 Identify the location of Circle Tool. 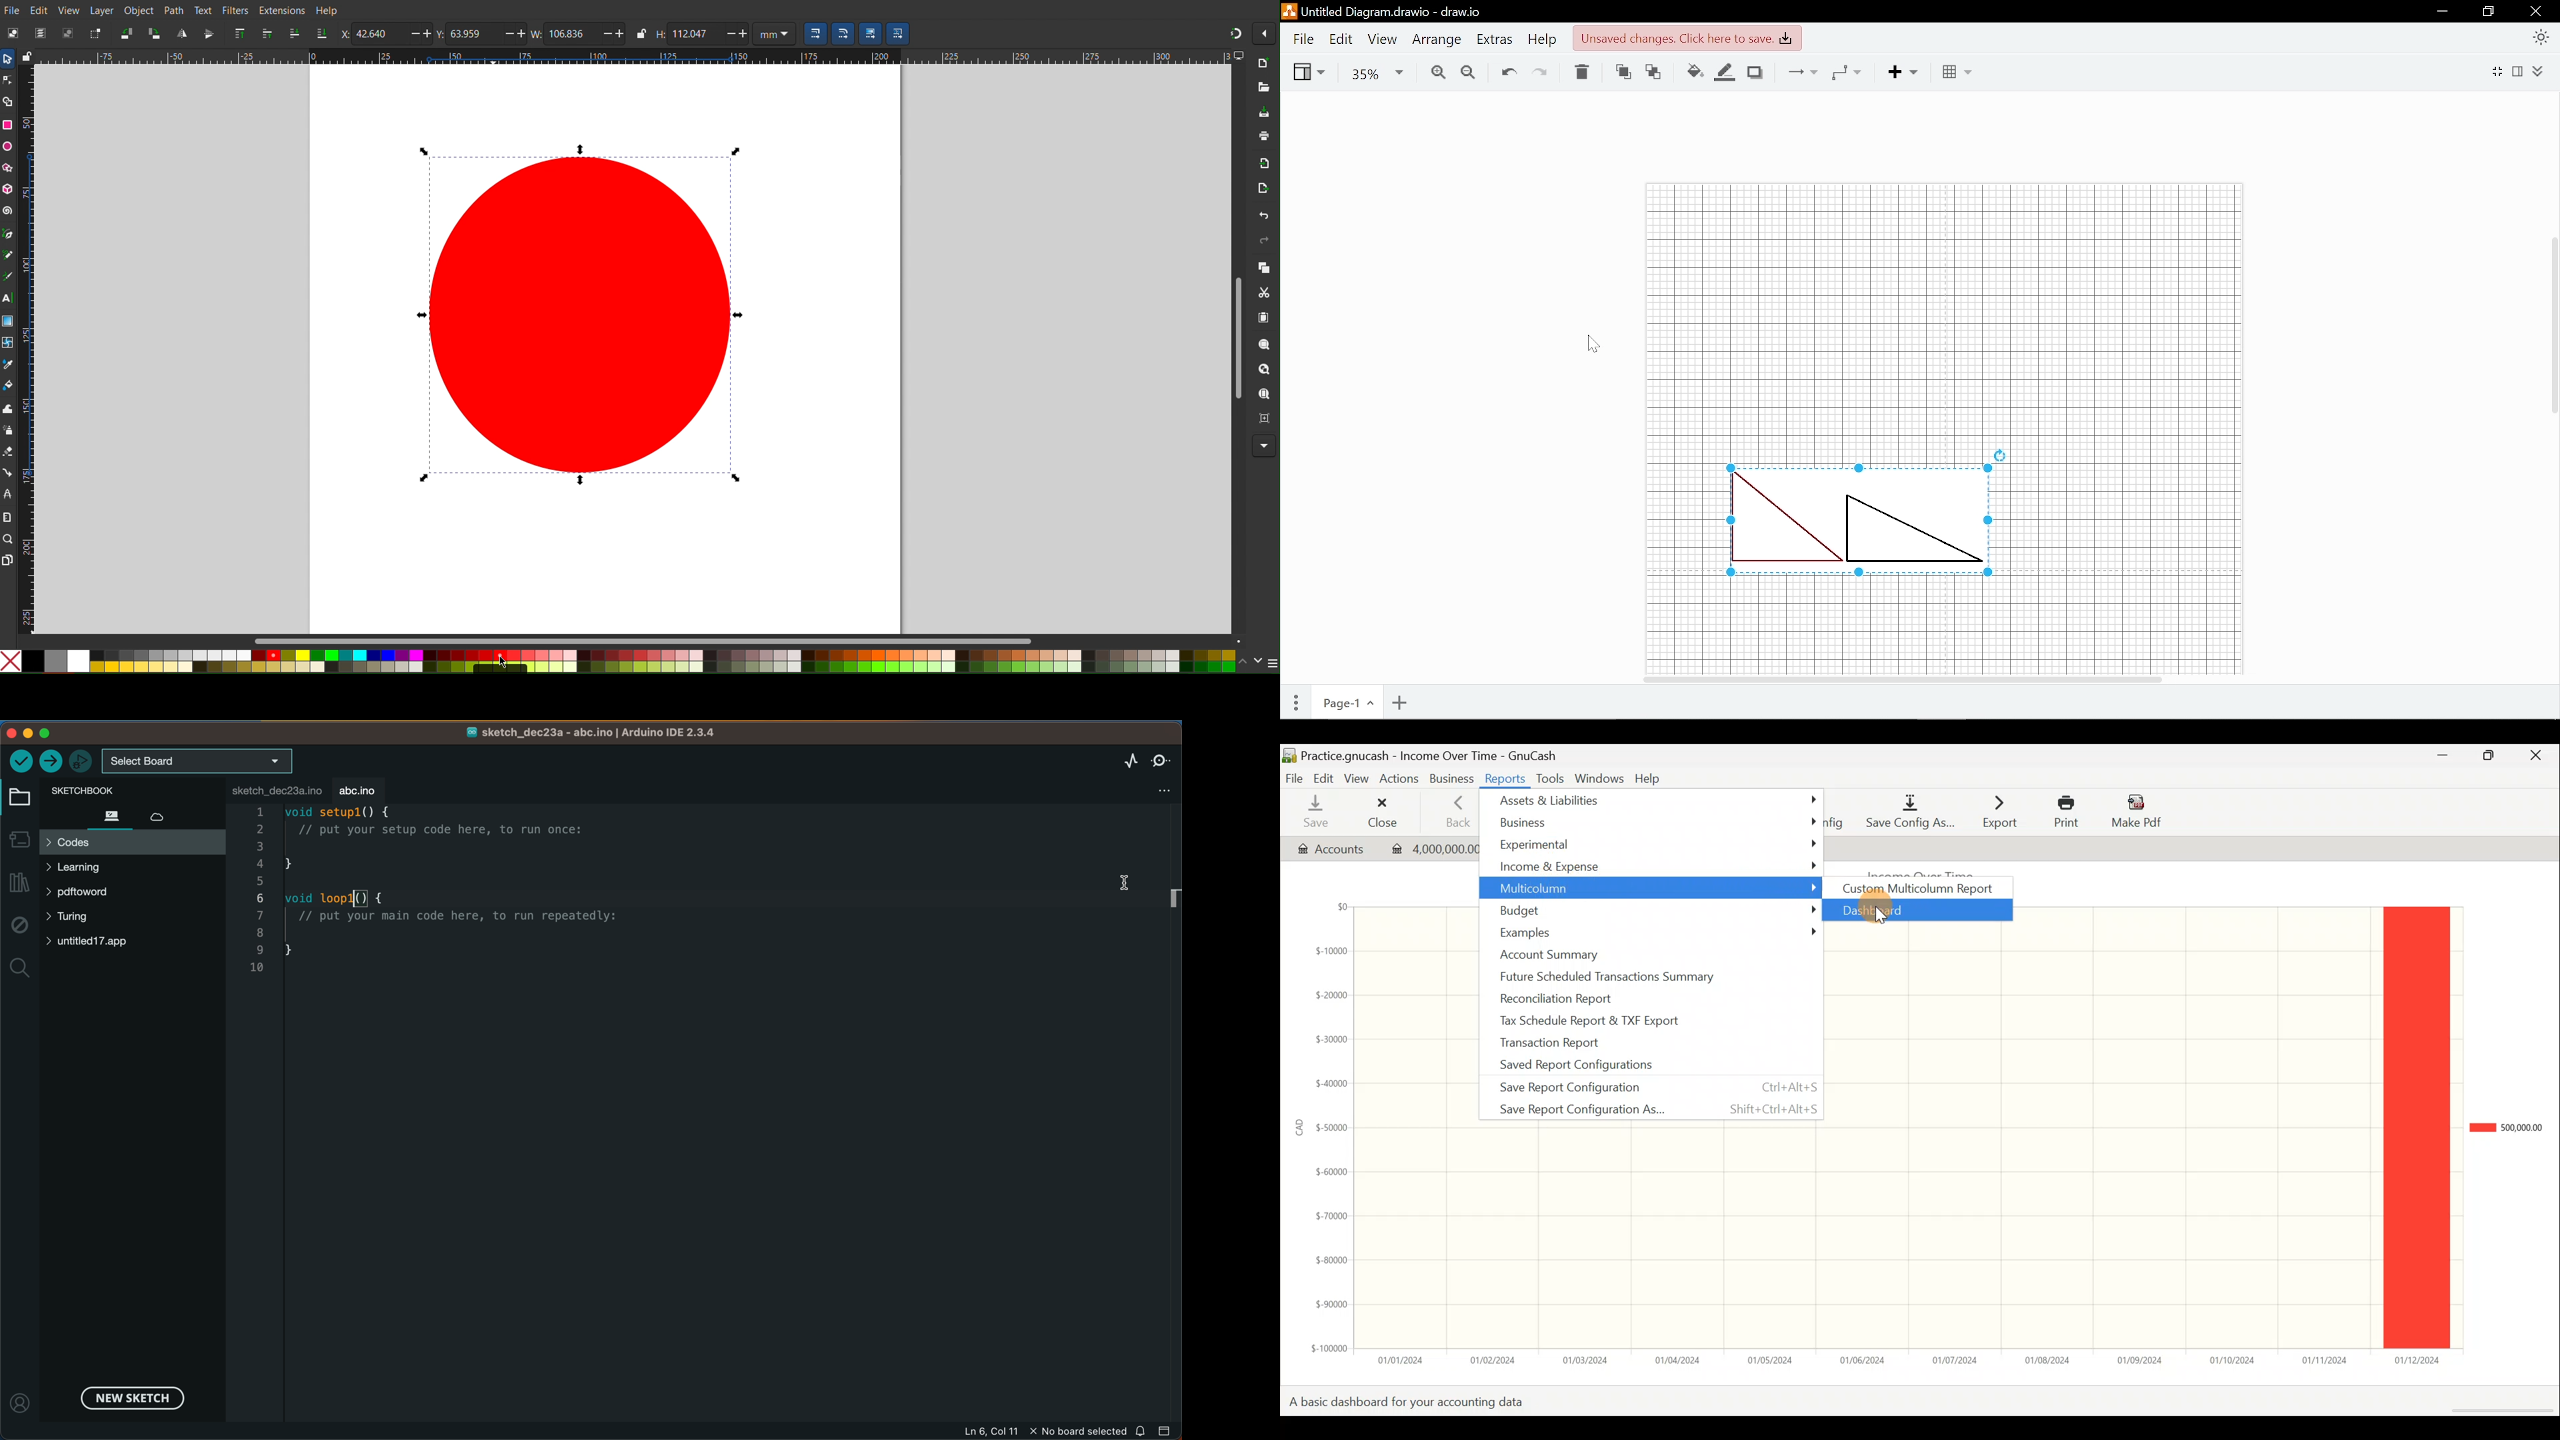
(9, 146).